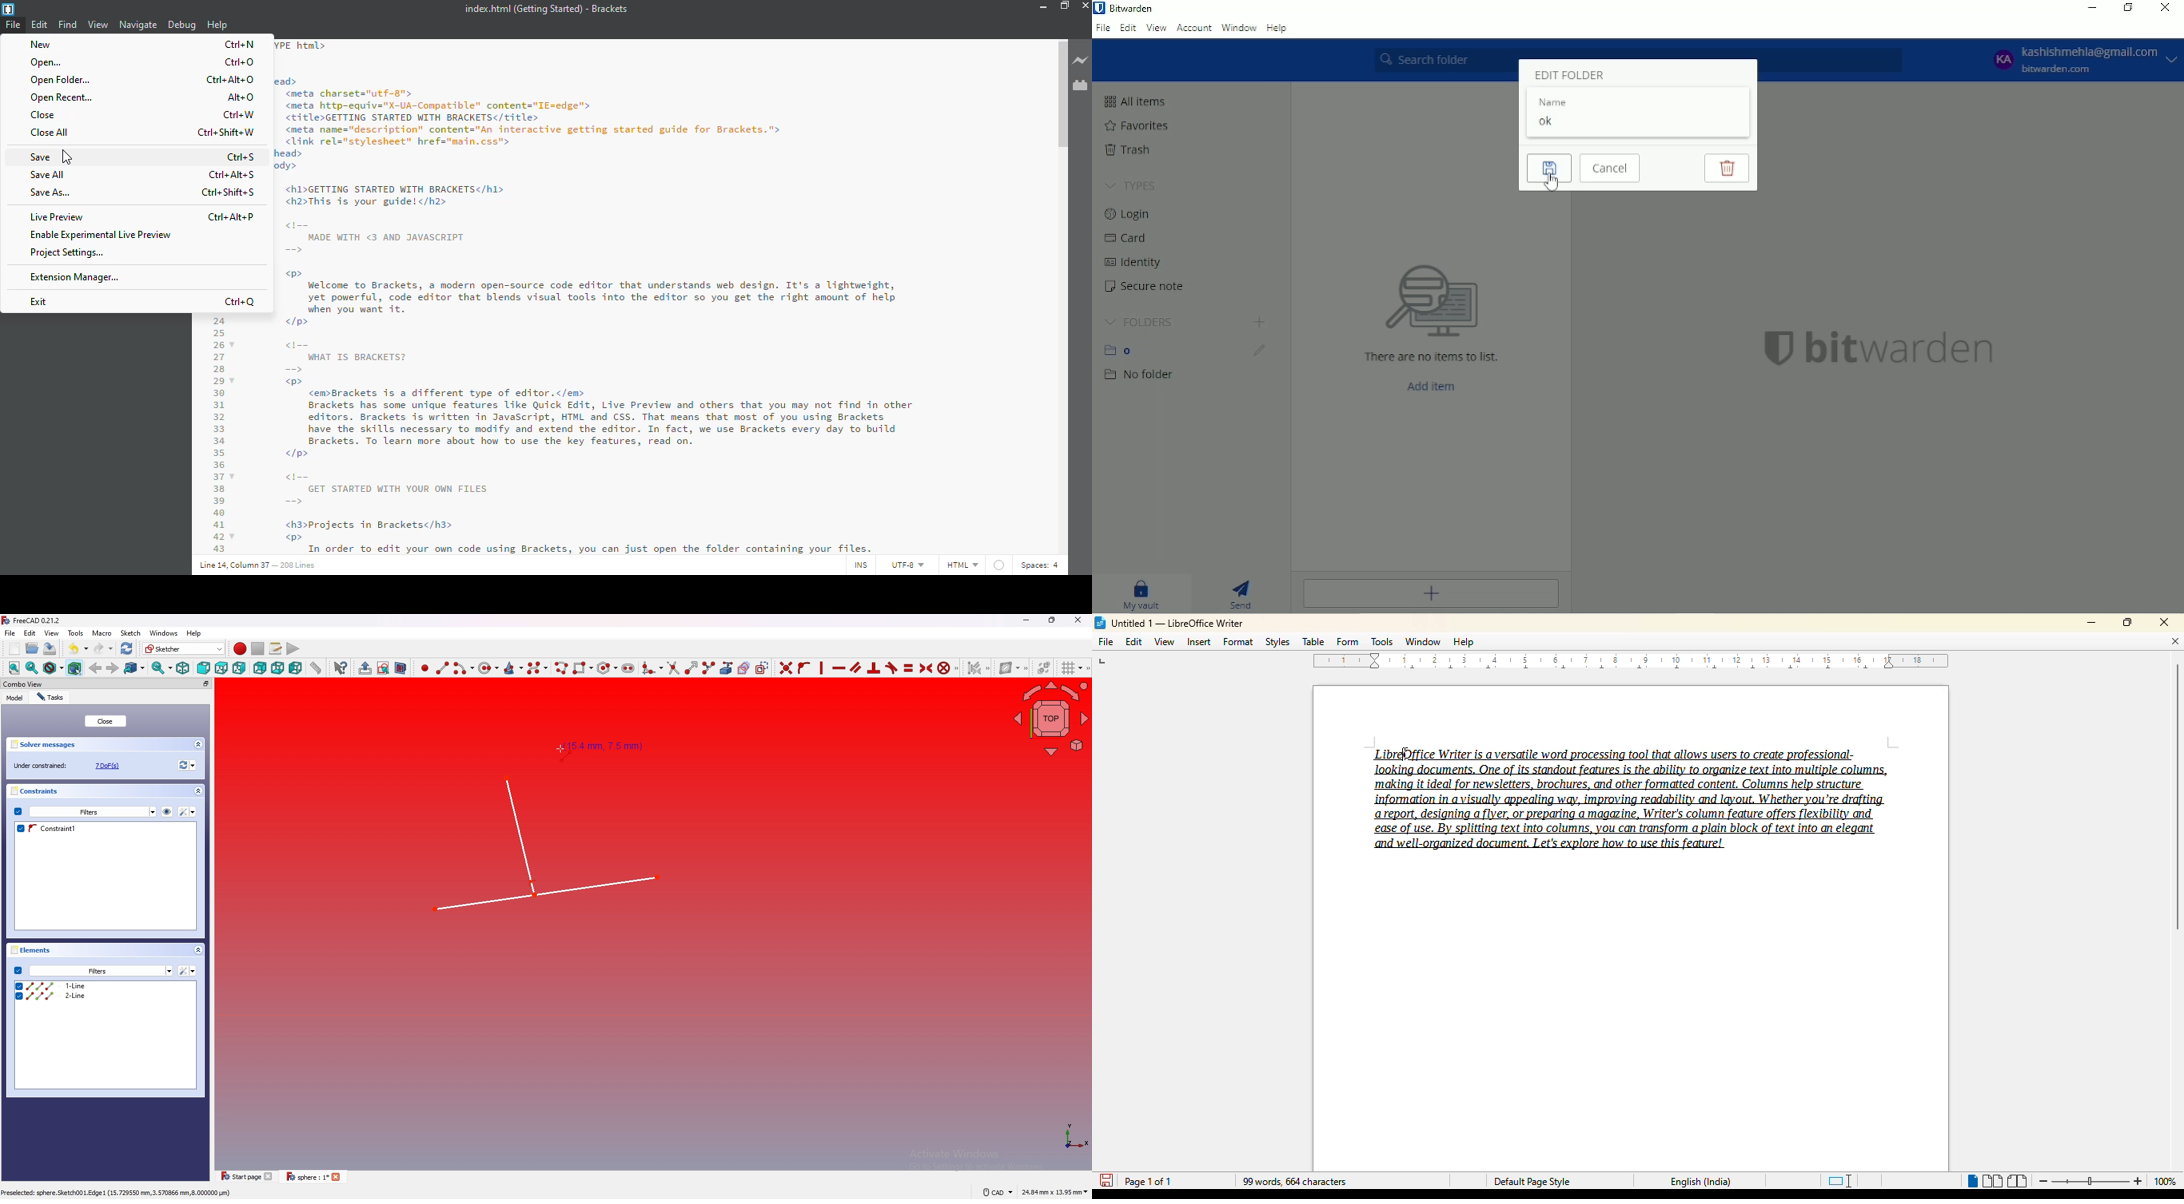 The image size is (2184, 1204). Describe the element at coordinates (423, 668) in the screenshot. I see `Create point` at that location.